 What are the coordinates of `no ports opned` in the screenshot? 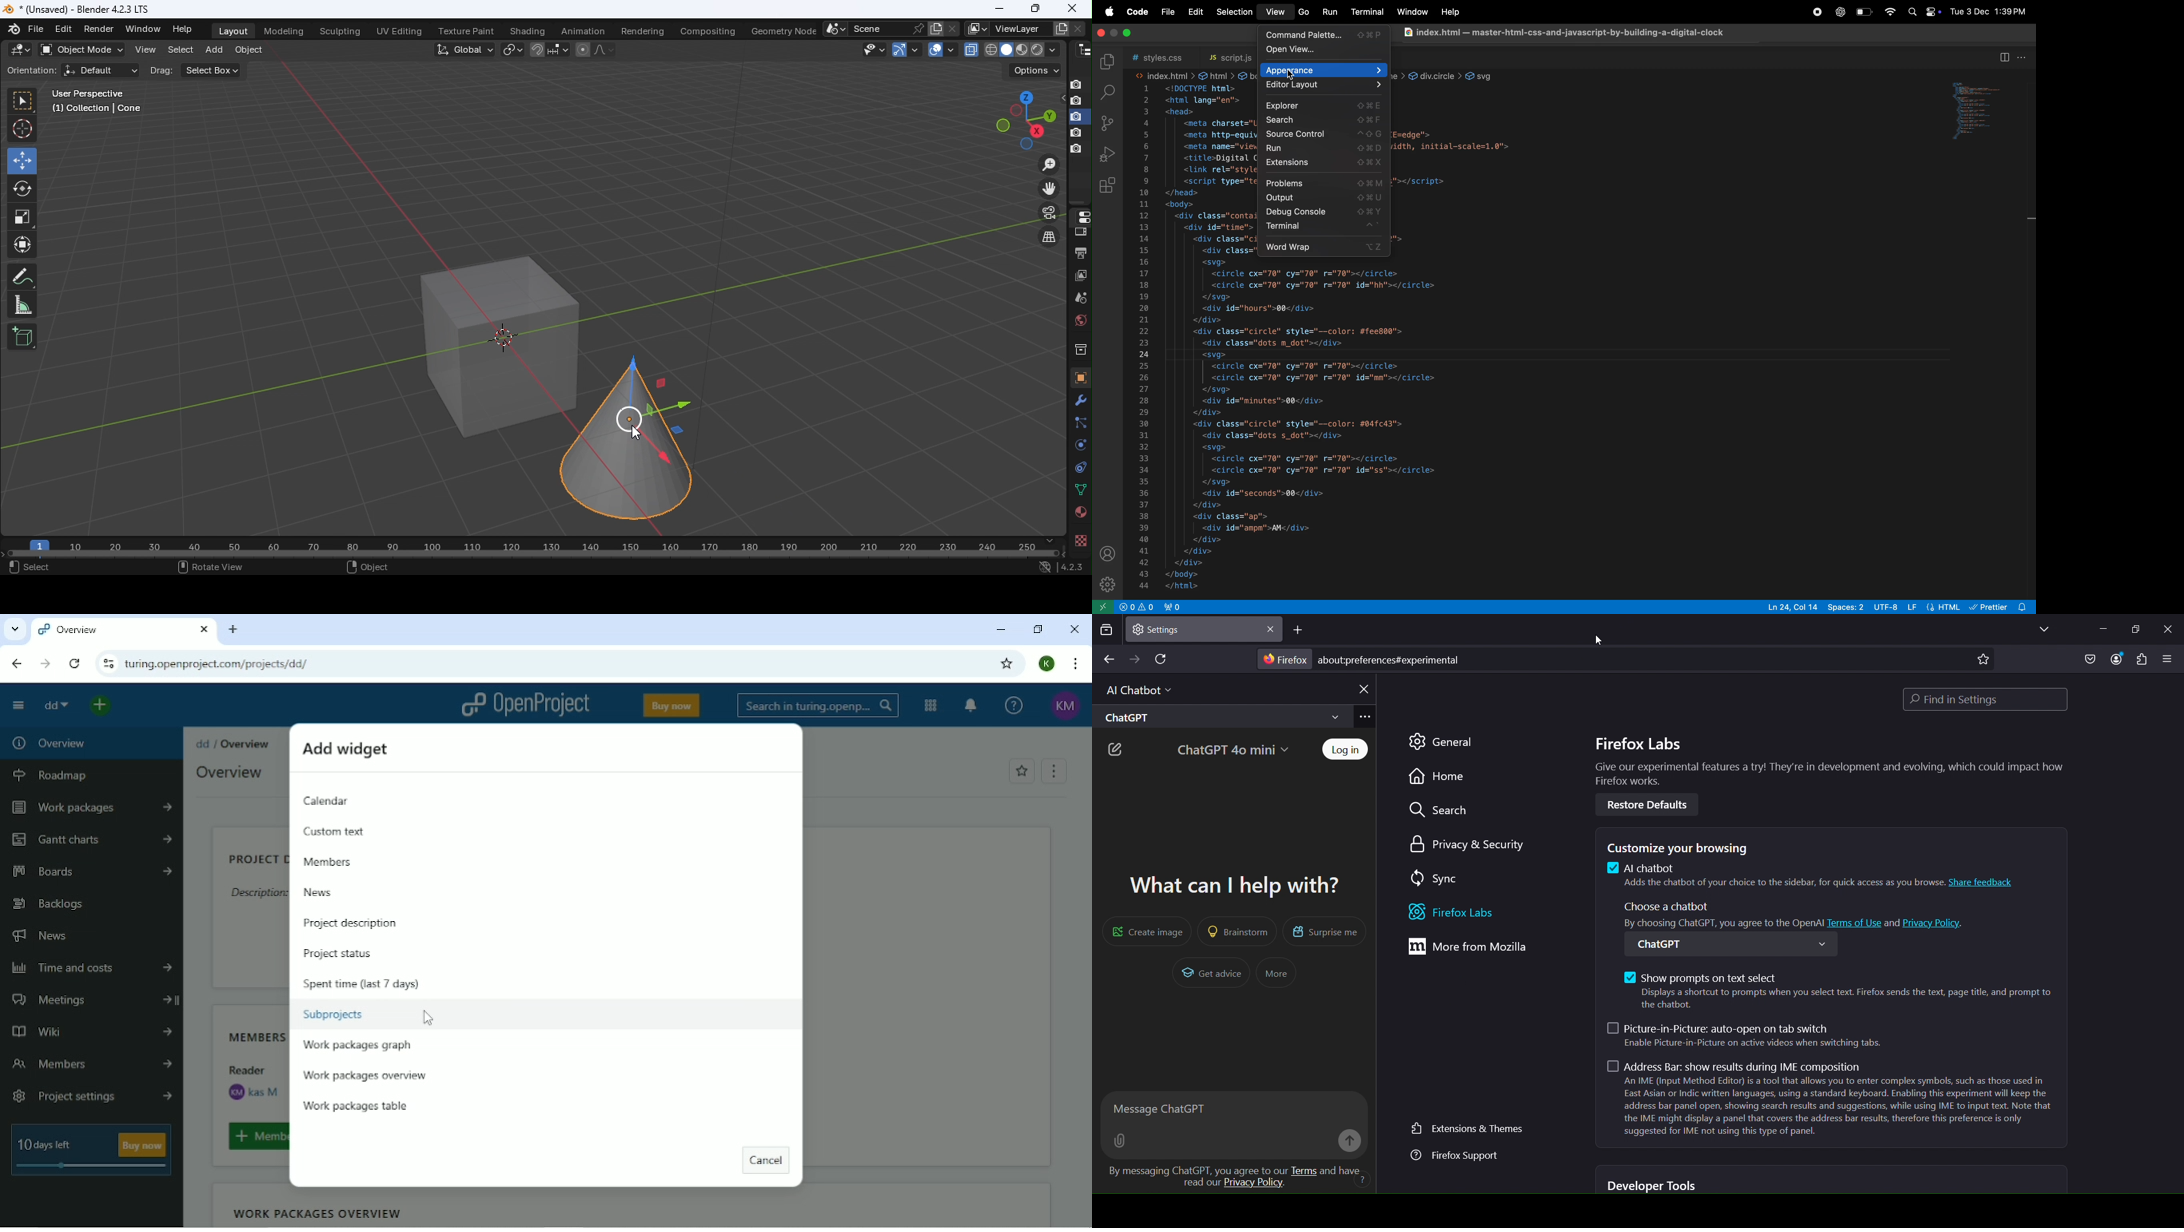 It's located at (1161, 607).